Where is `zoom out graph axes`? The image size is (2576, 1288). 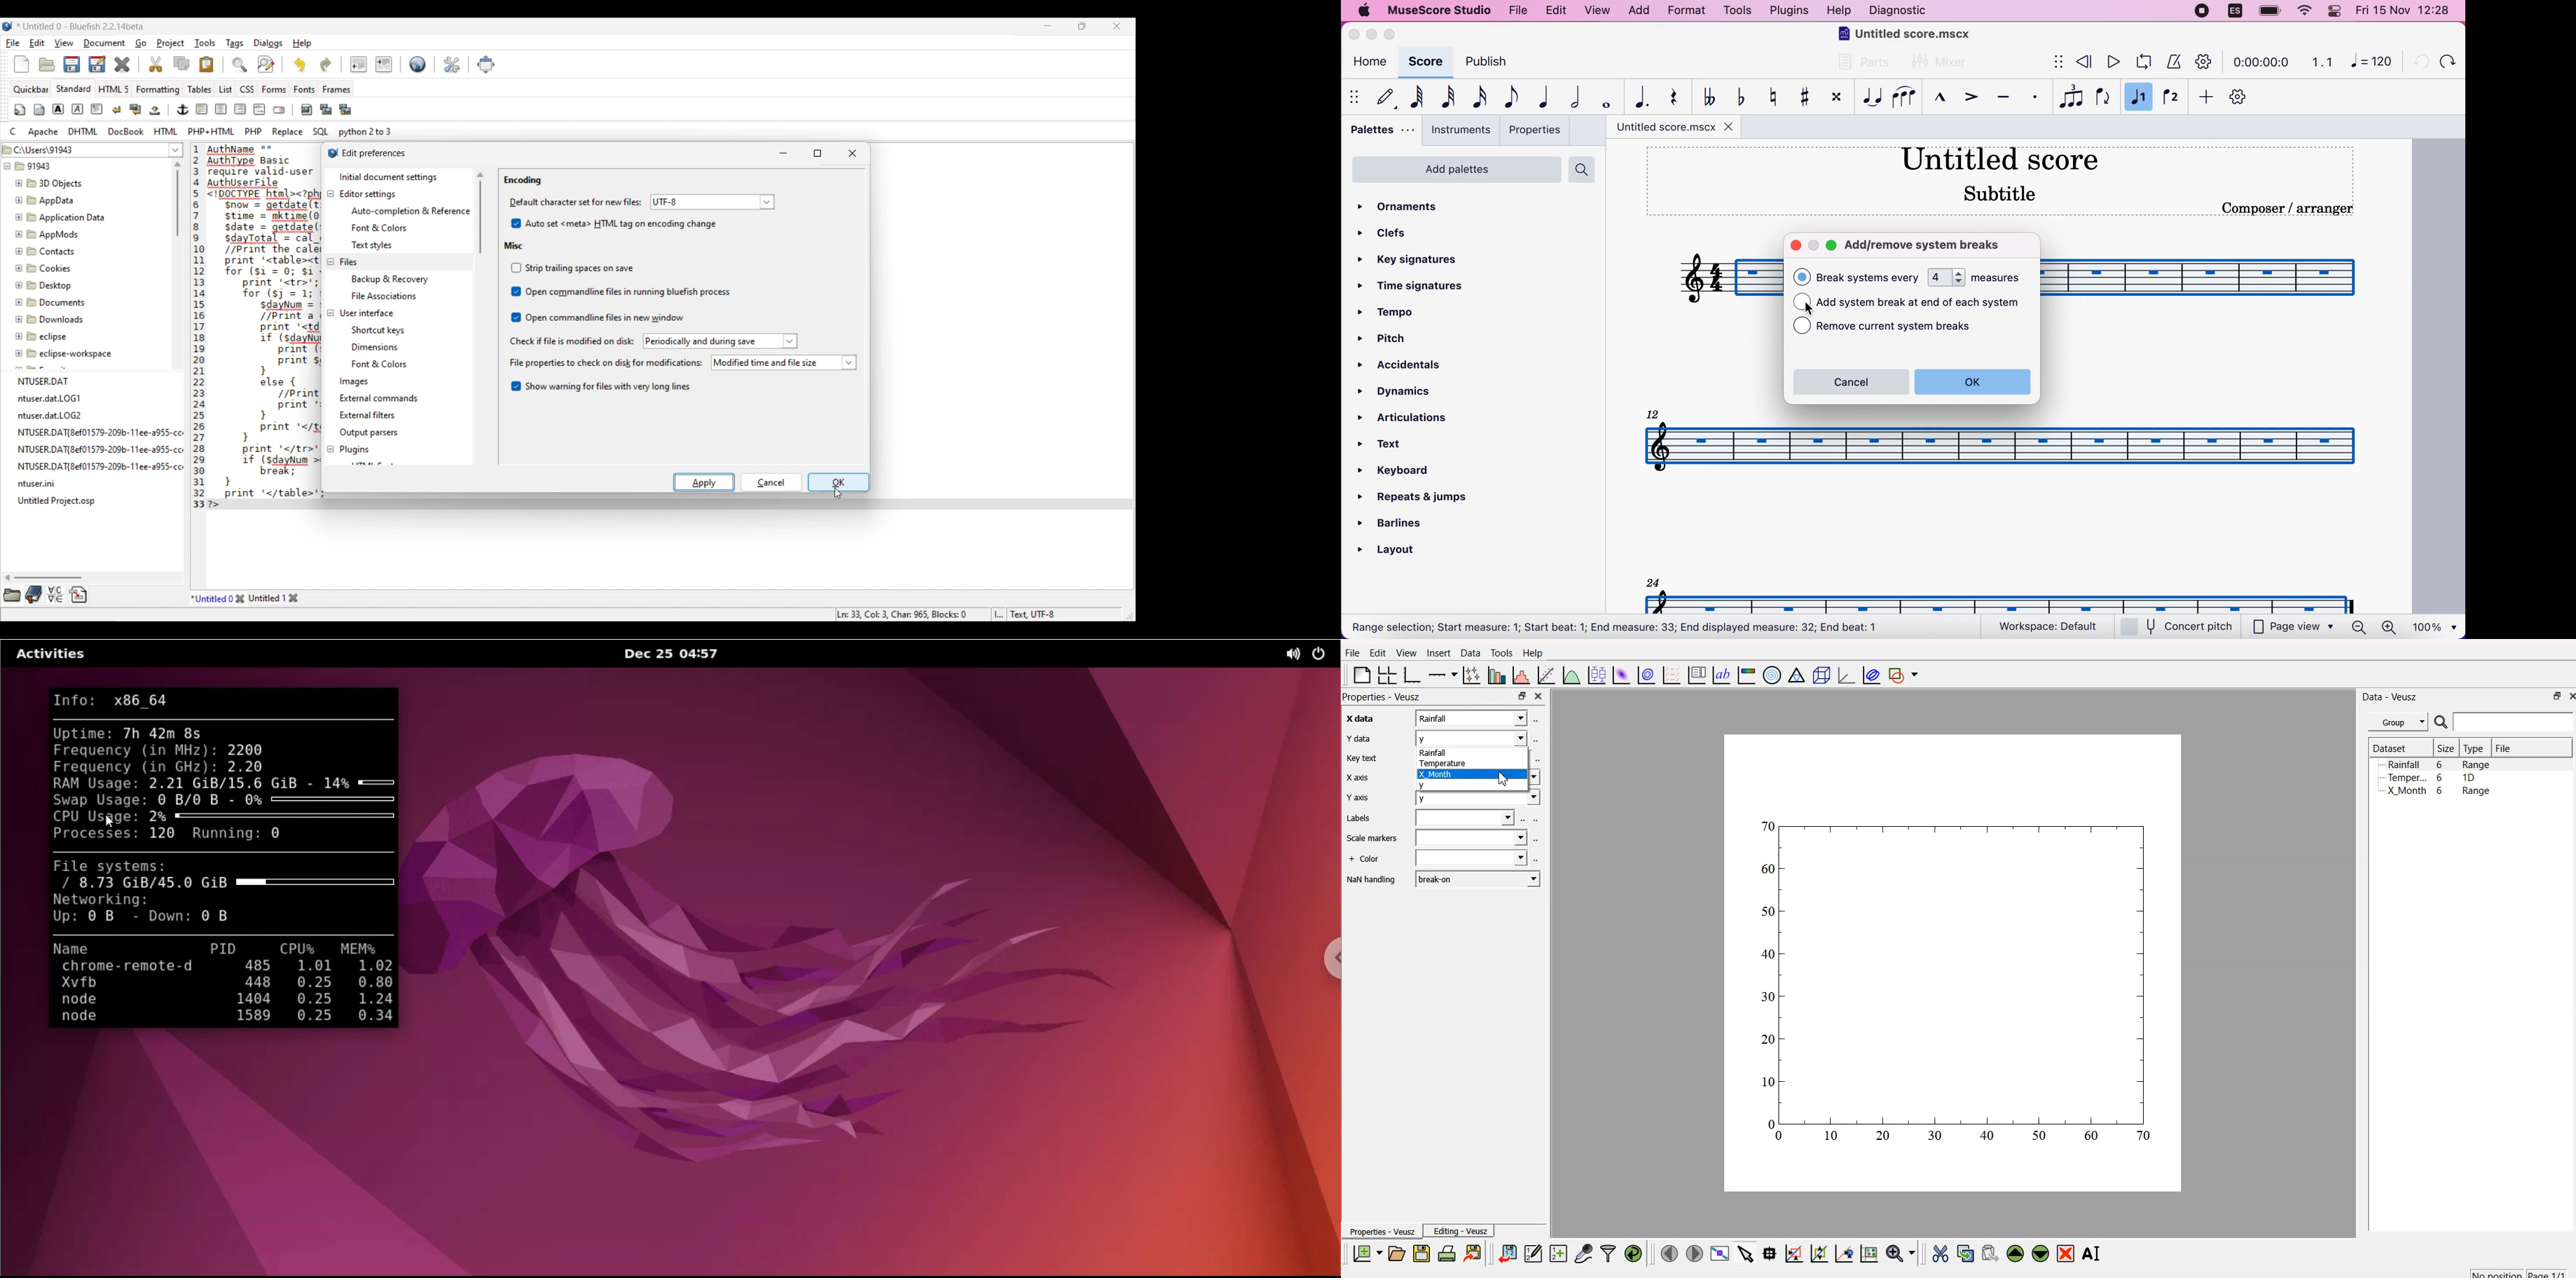
zoom out graph axes is located at coordinates (1843, 1253).